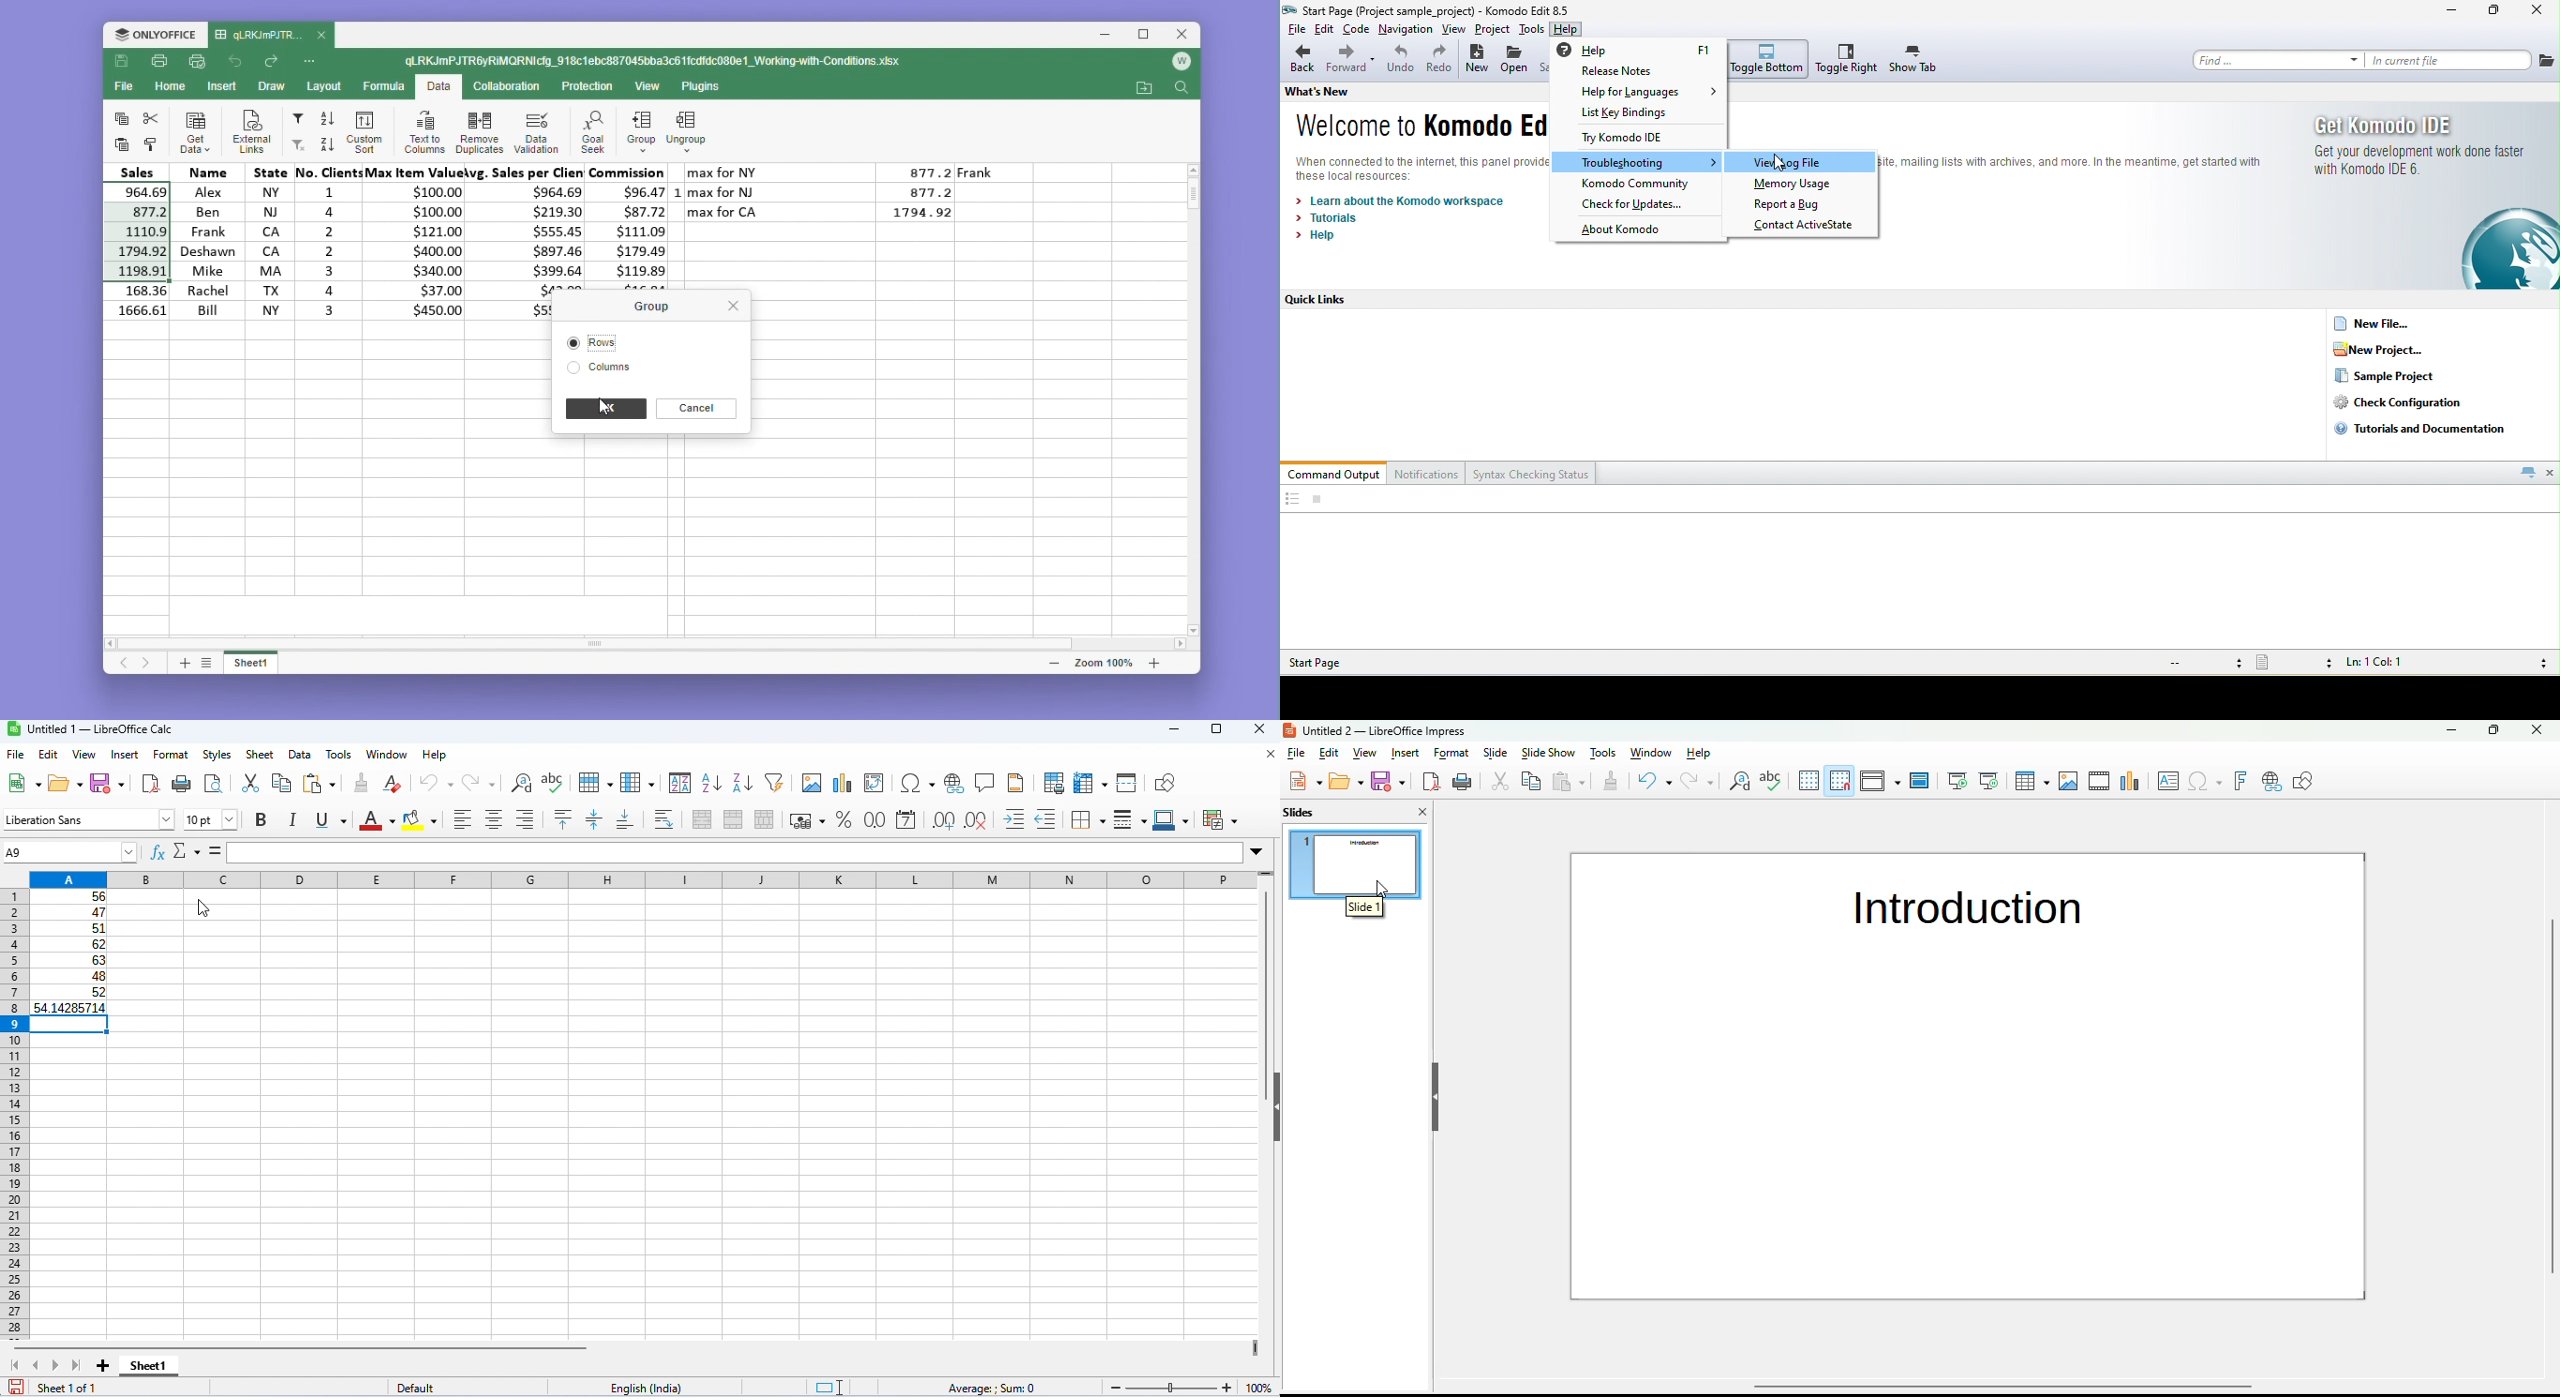  What do you see at coordinates (1649, 753) in the screenshot?
I see `window` at bounding box center [1649, 753].